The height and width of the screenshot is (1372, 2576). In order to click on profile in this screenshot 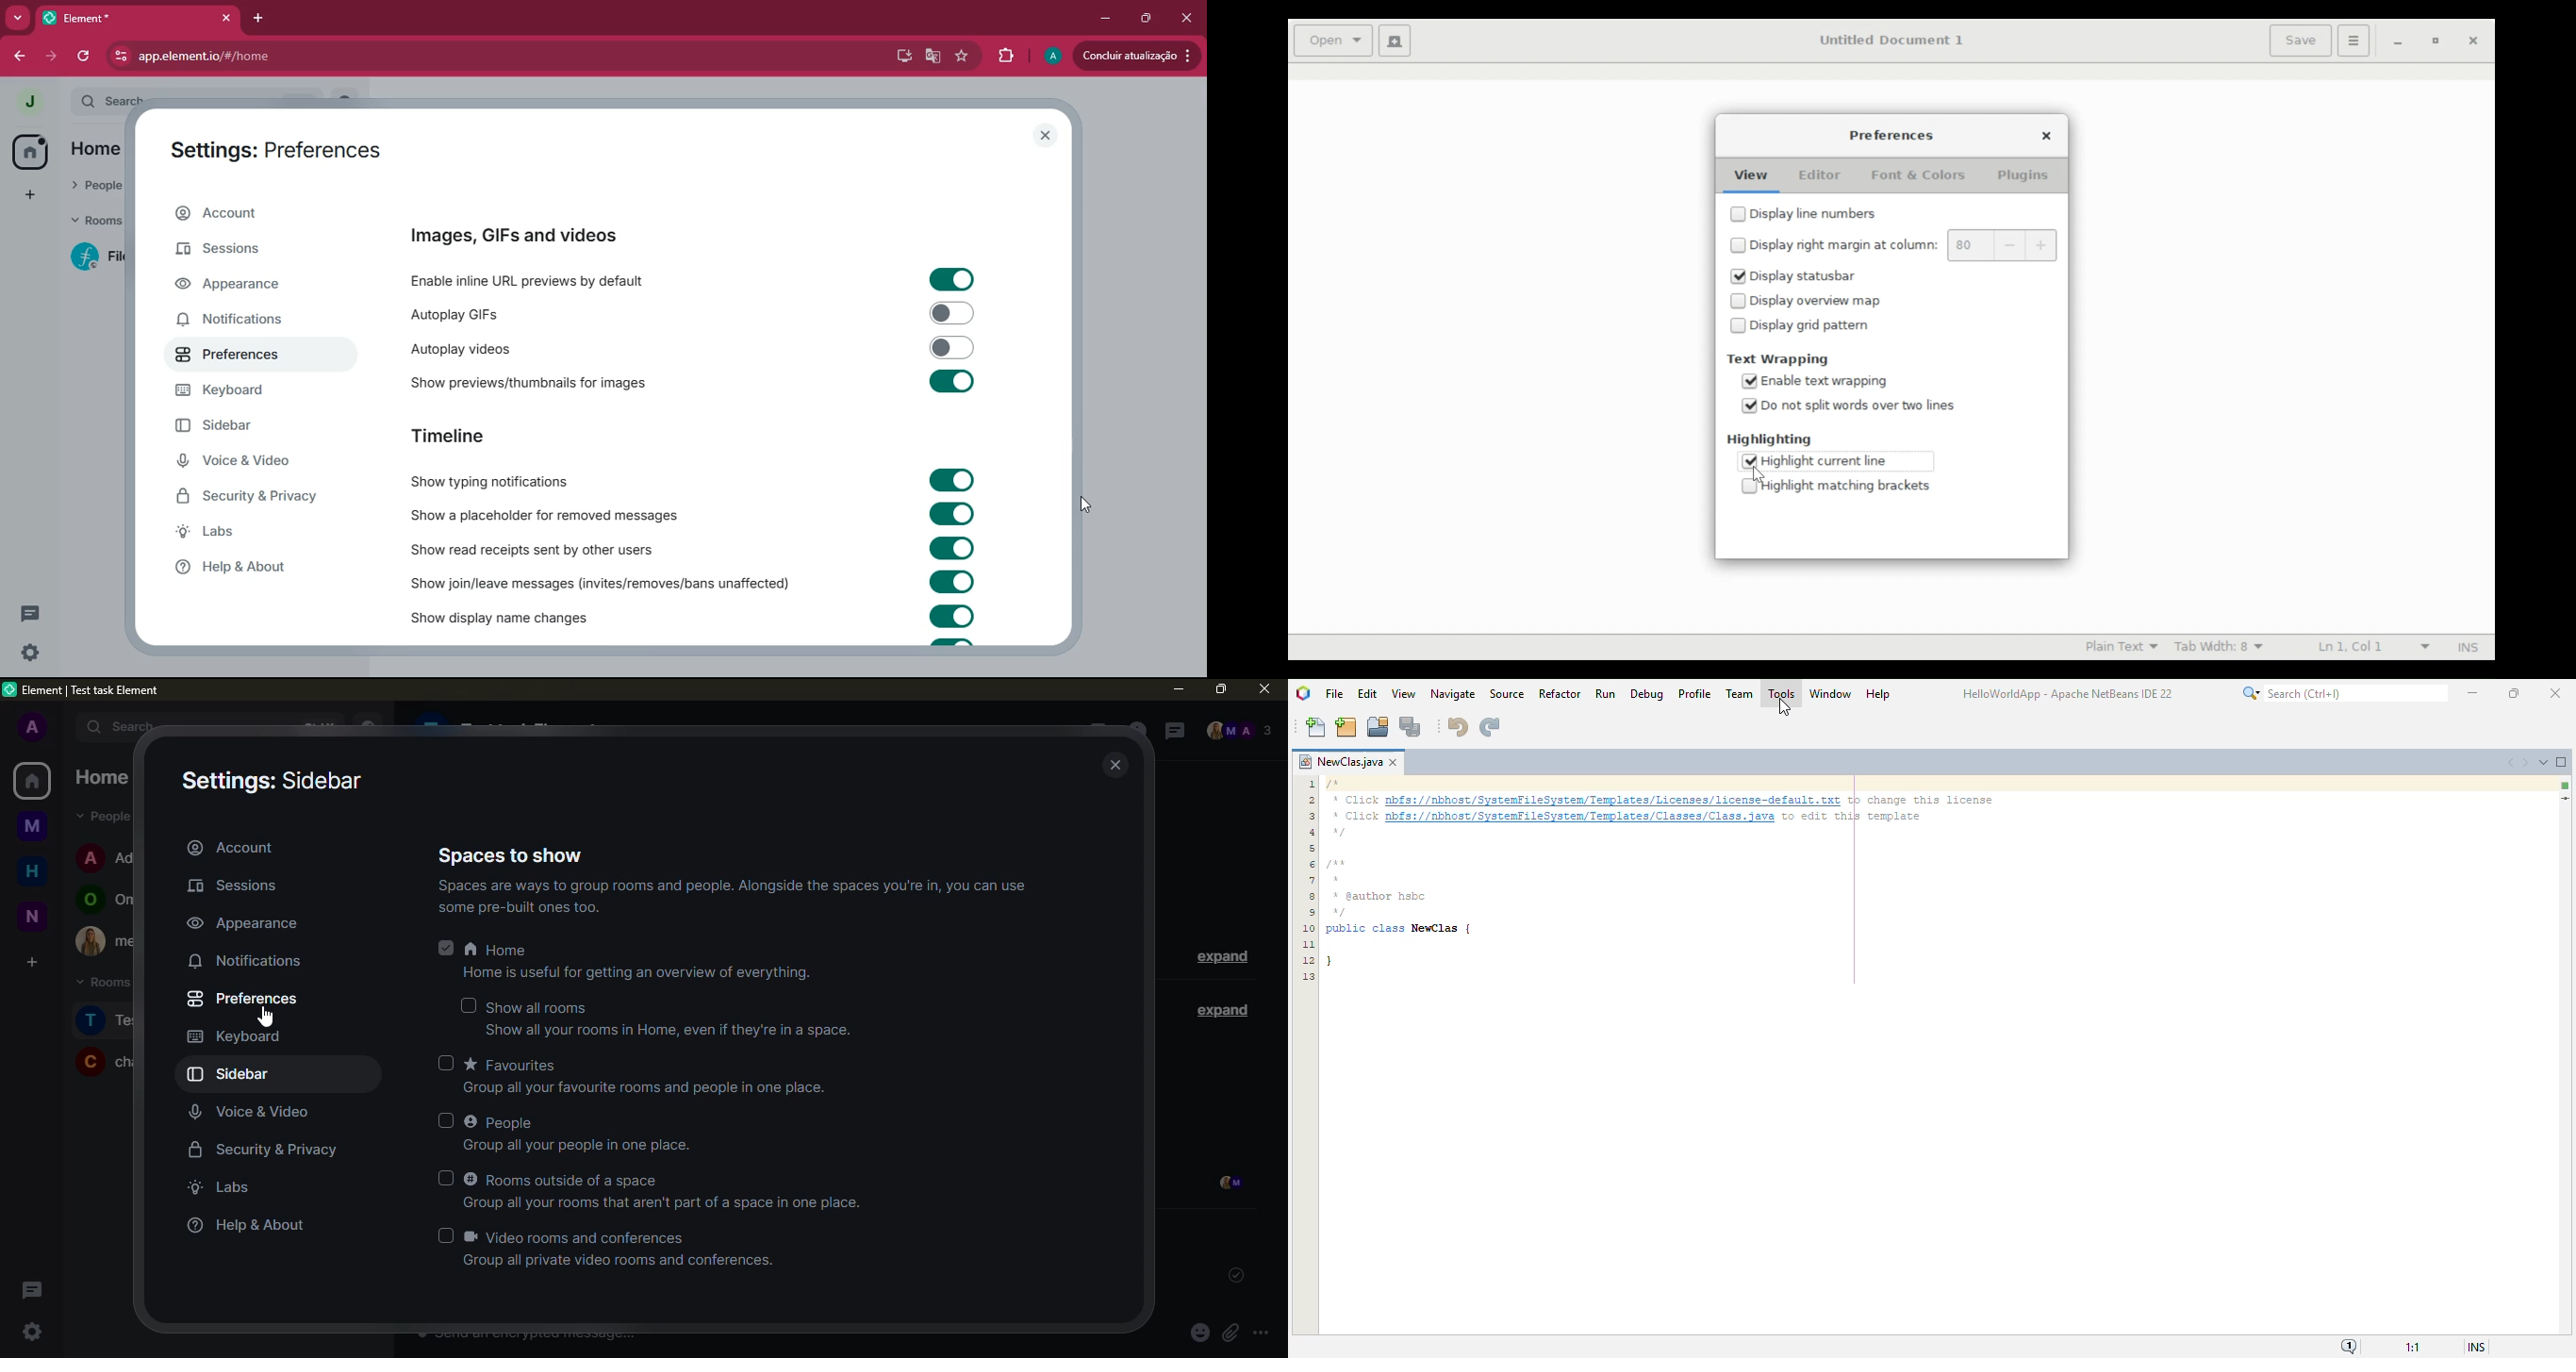, I will do `click(31, 728)`.